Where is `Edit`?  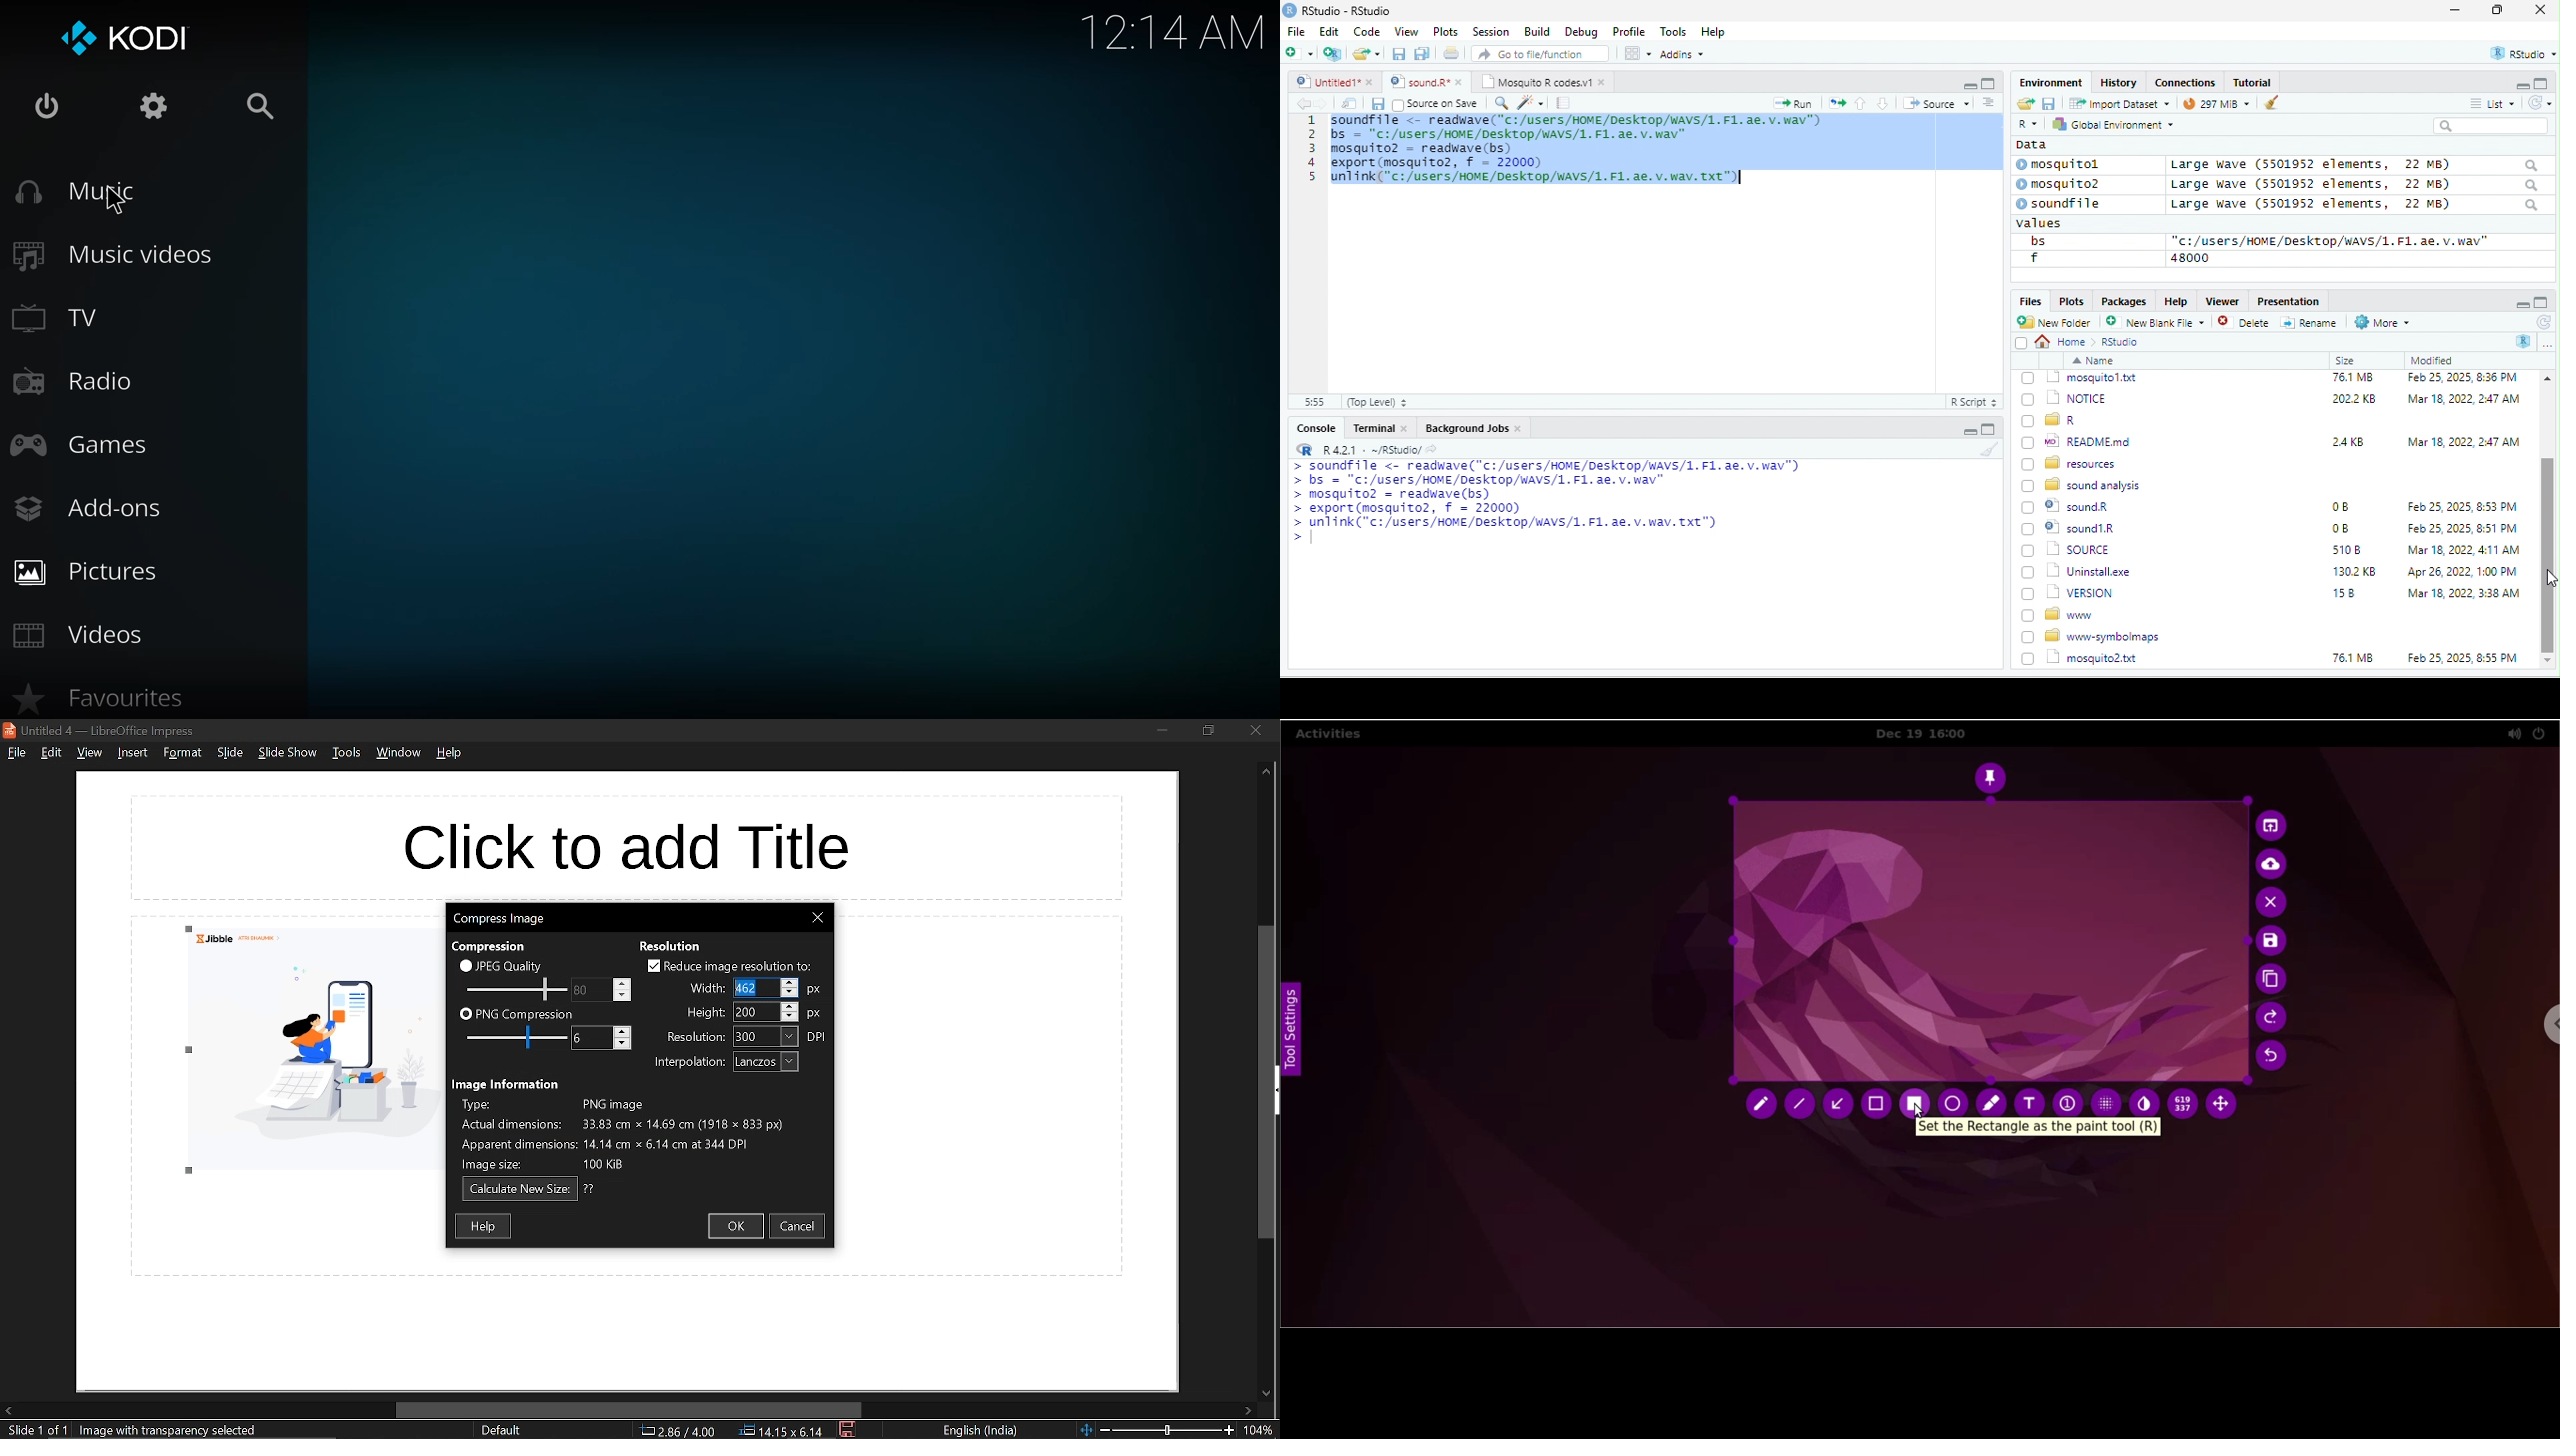
Edit is located at coordinates (1331, 31).